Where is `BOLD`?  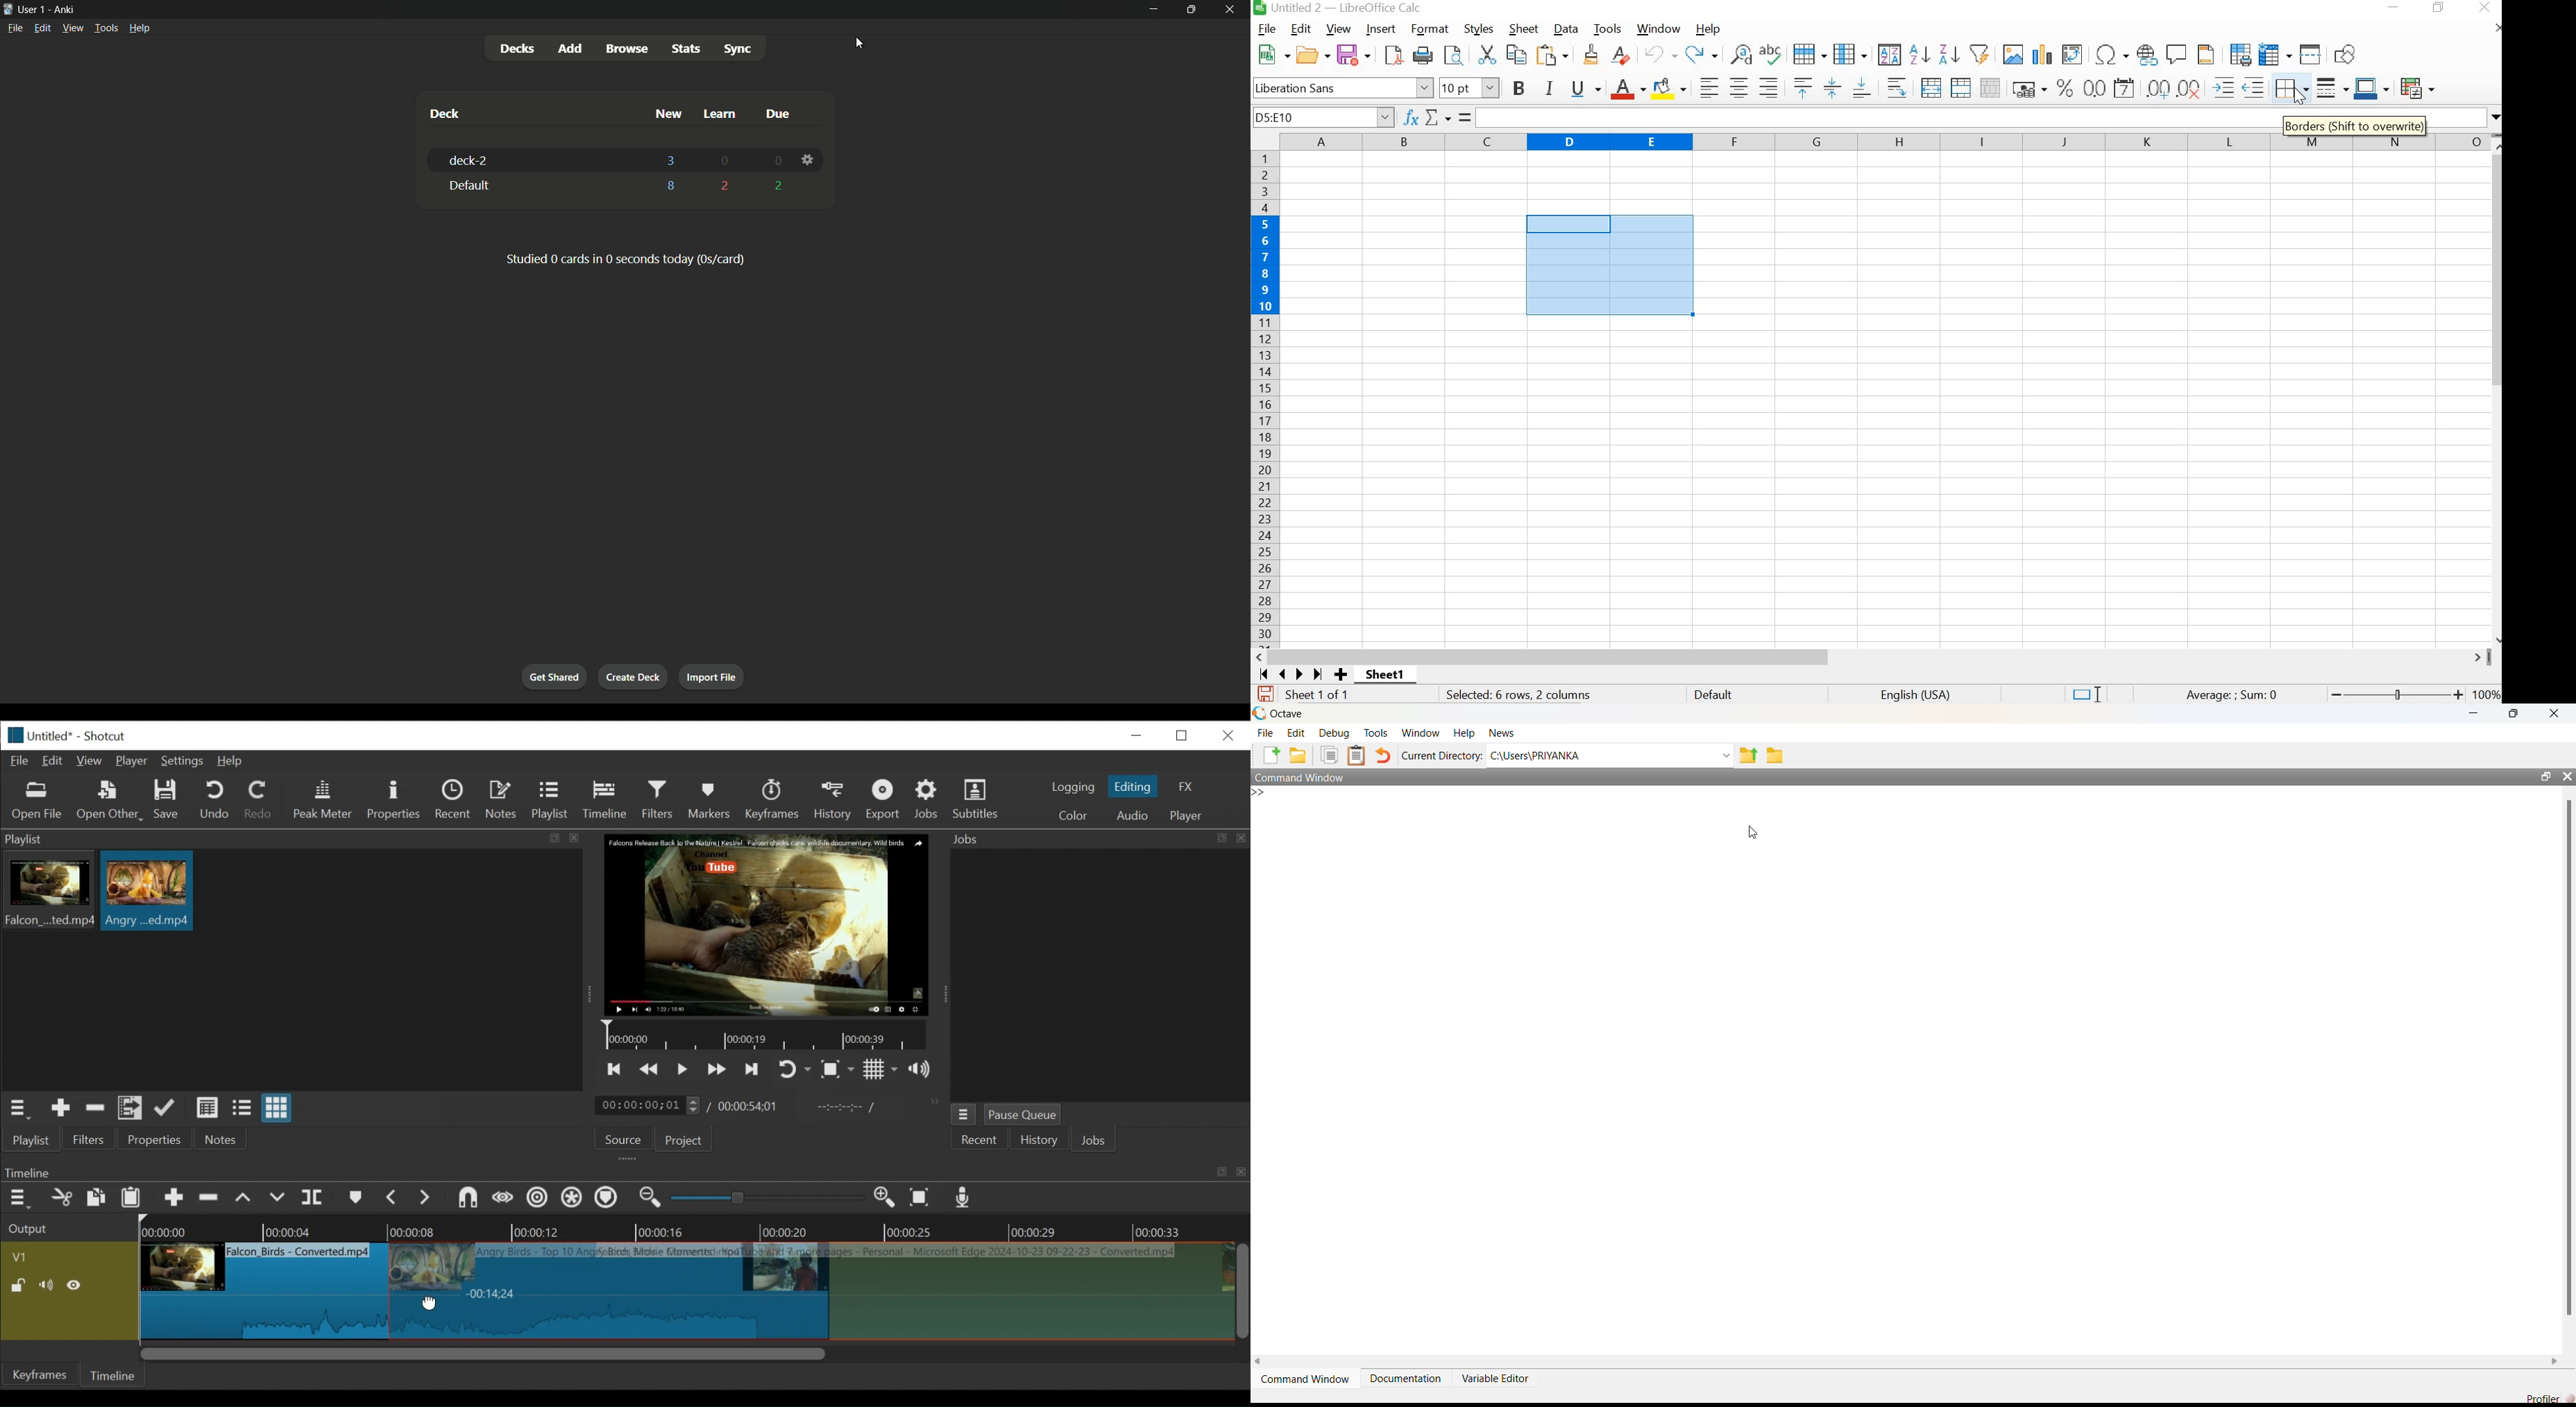
BOLD is located at coordinates (1516, 87).